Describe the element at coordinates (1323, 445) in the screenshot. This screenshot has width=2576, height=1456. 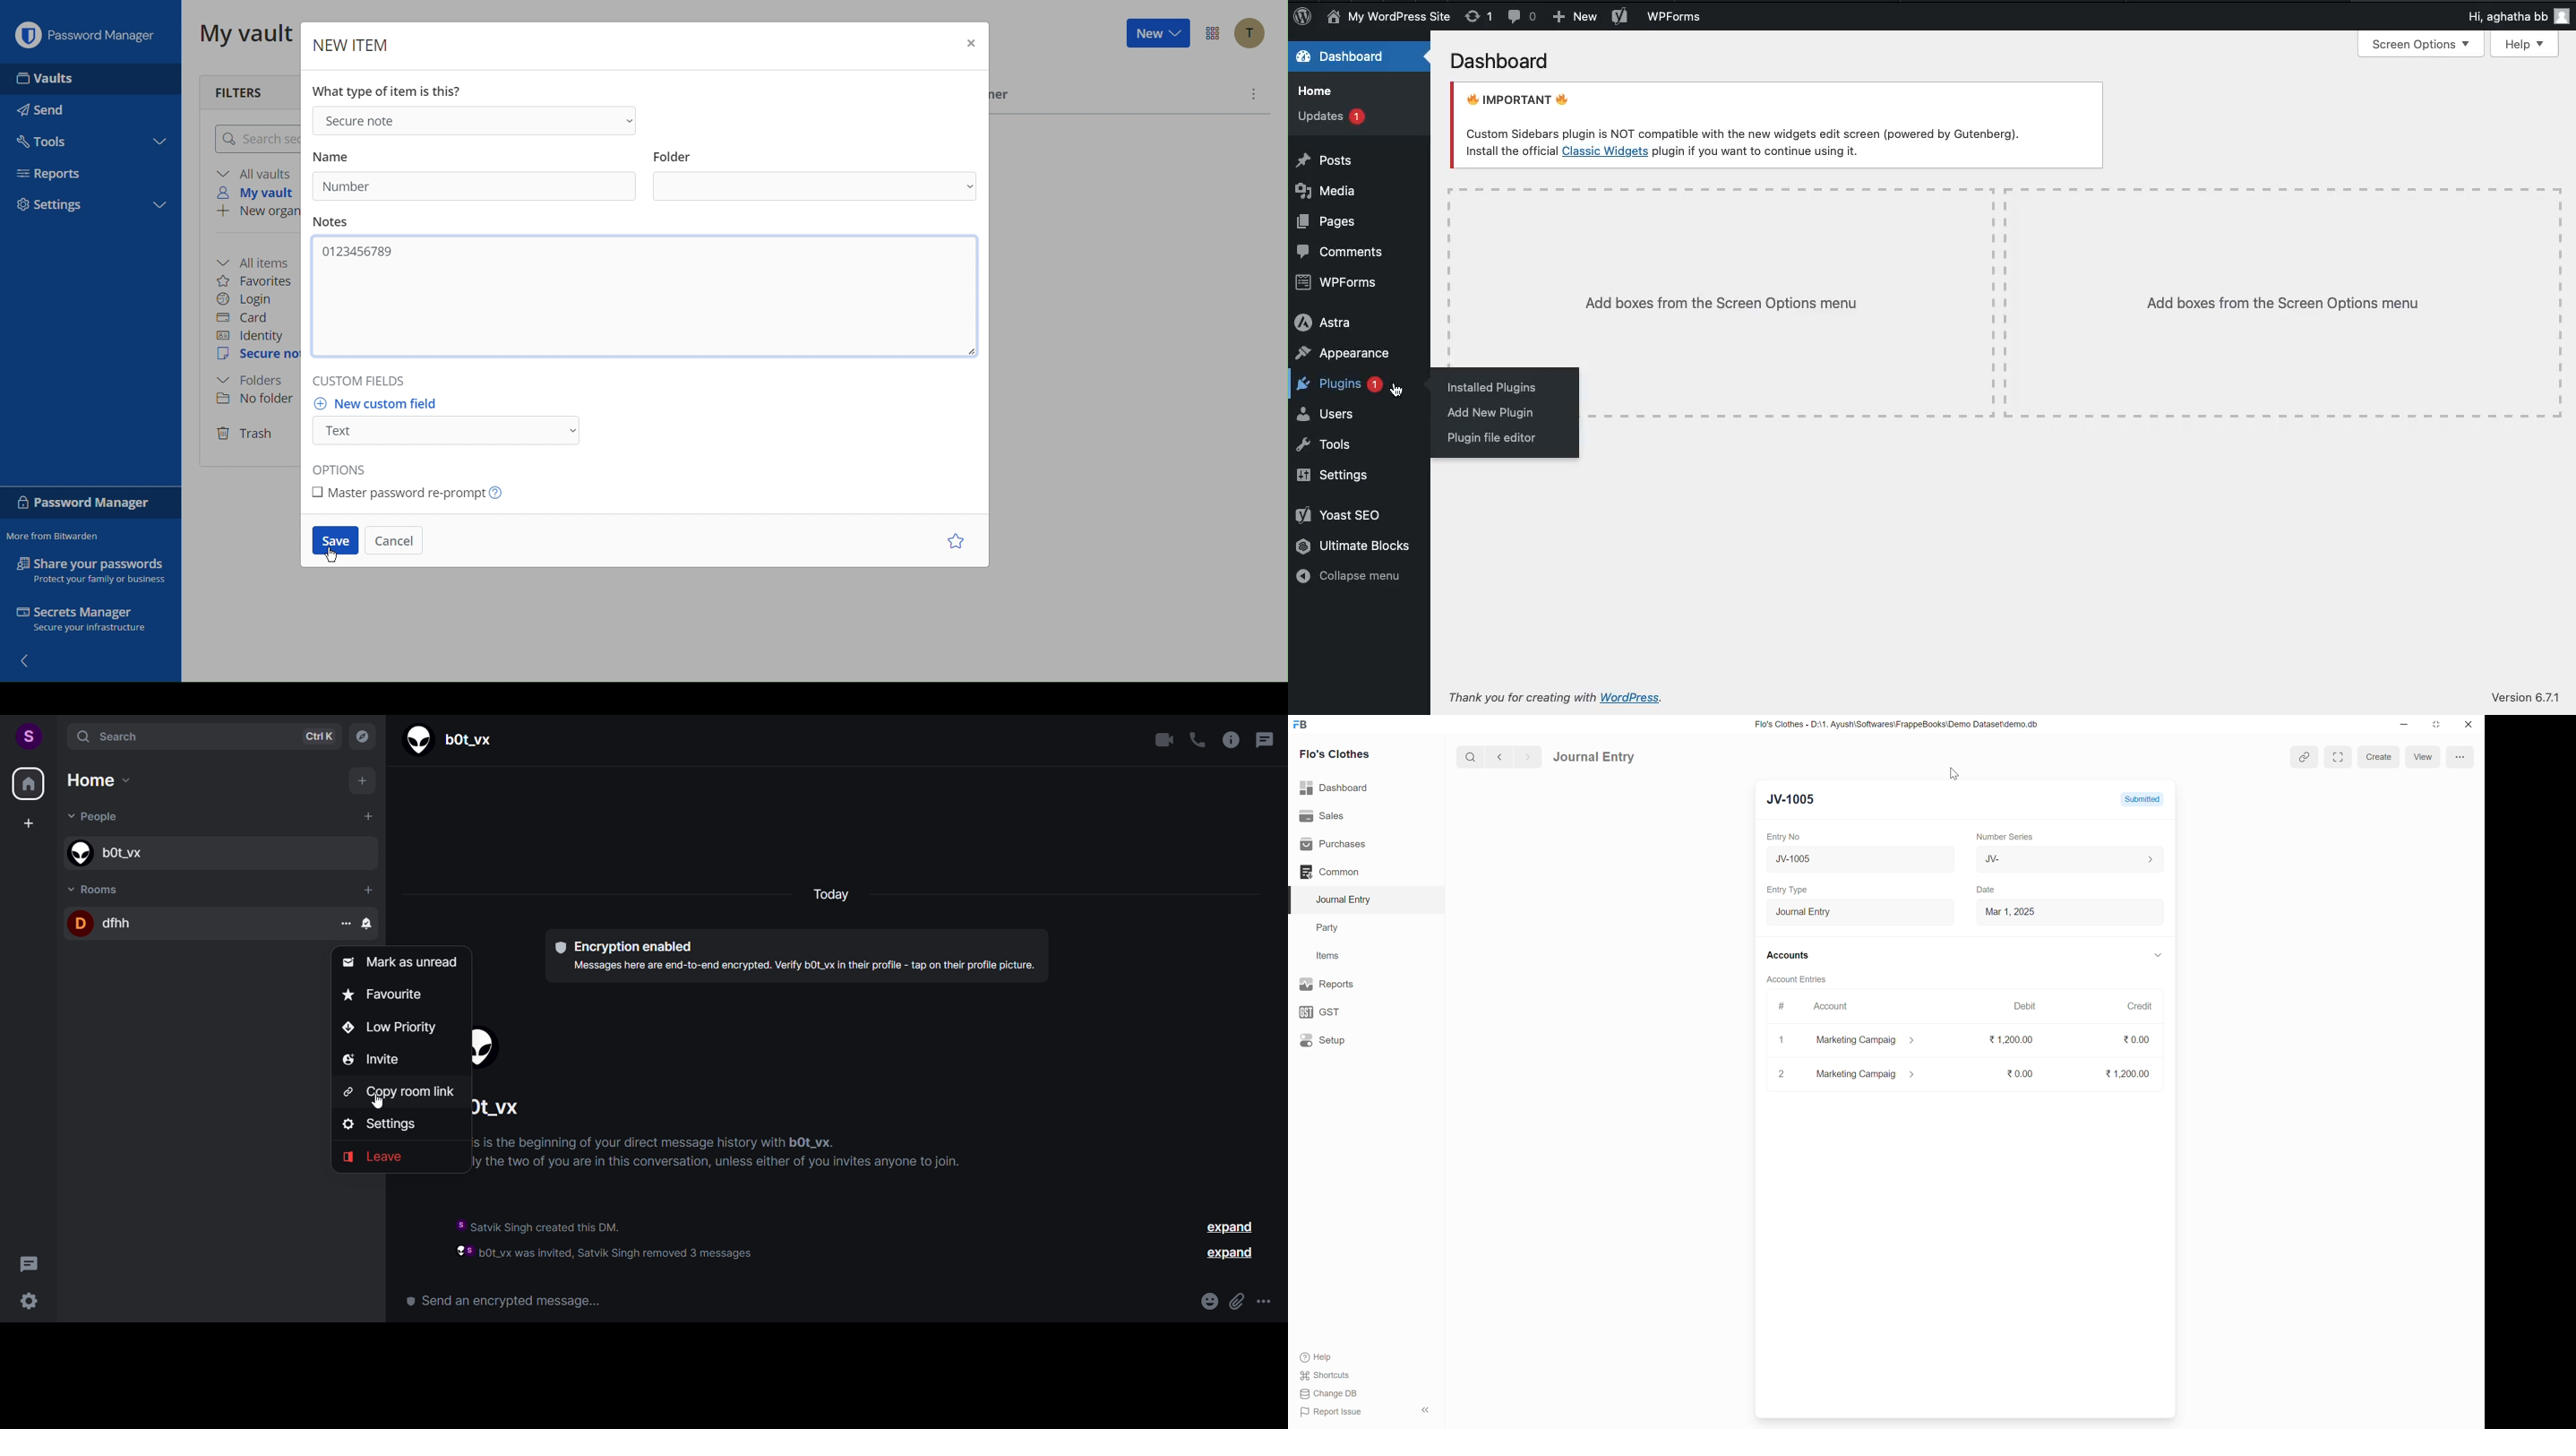
I see `Tools` at that location.